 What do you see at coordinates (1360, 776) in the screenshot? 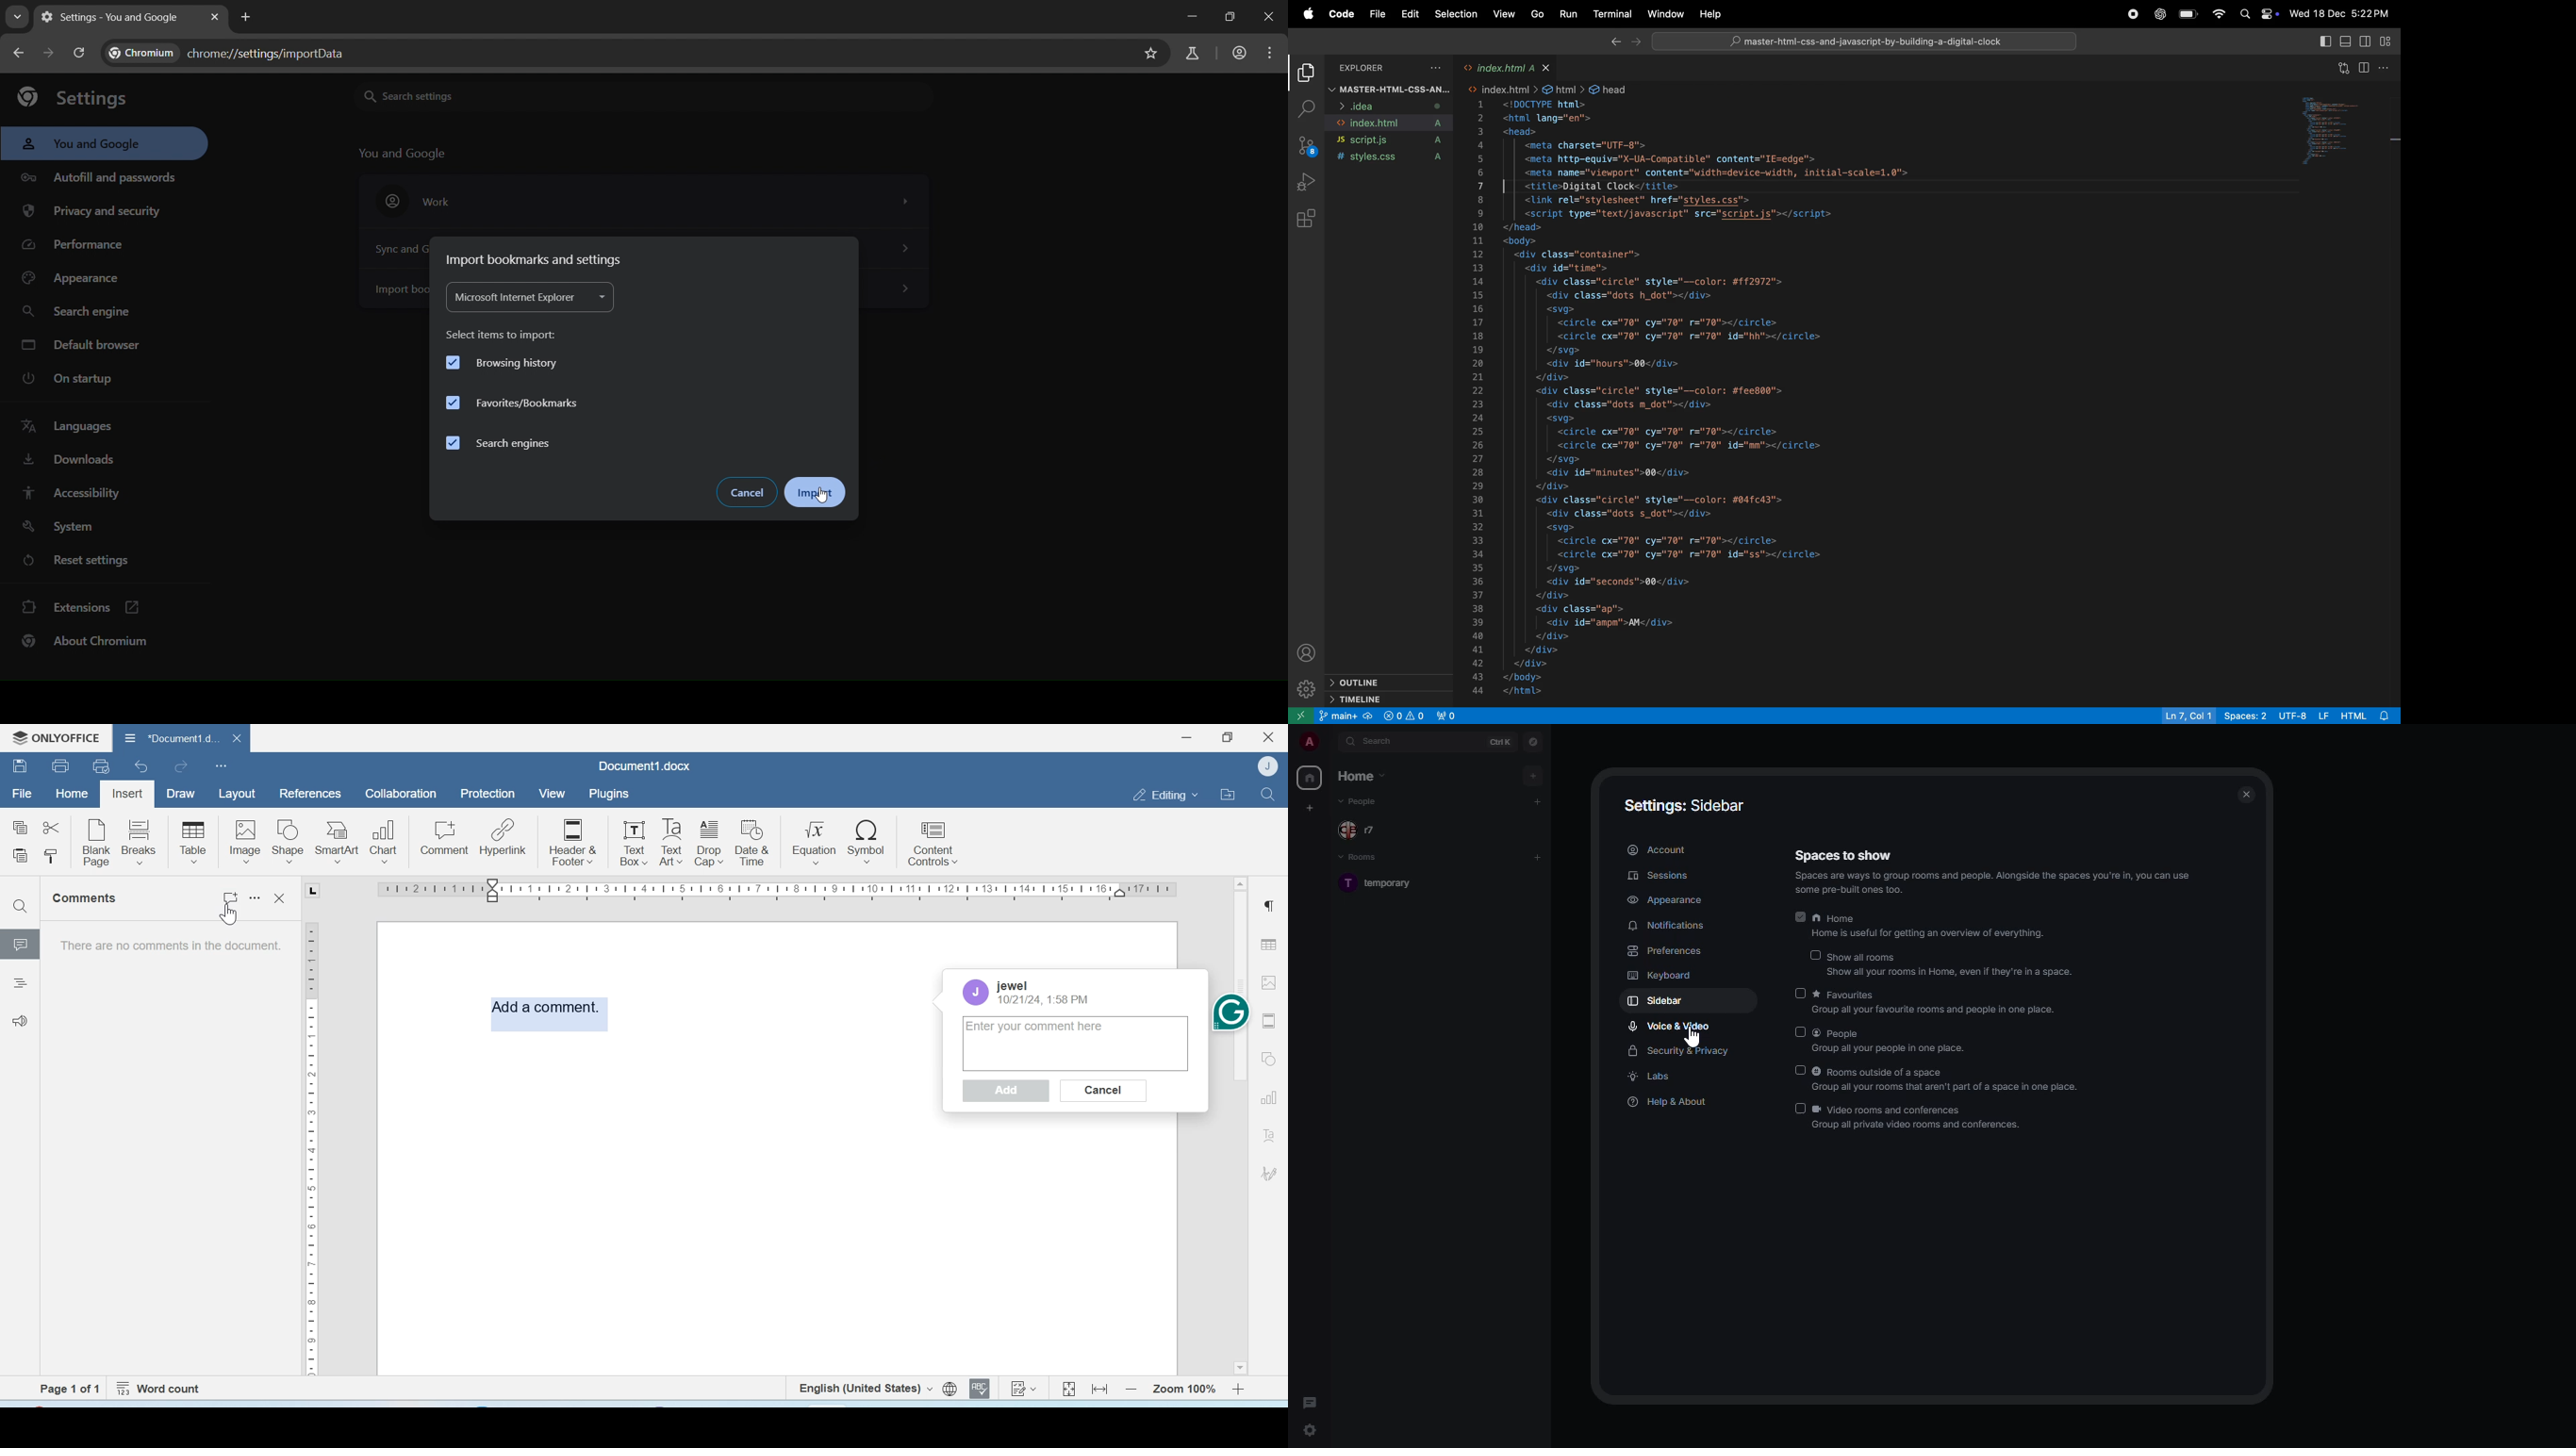
I see `home` at bounding box center [1360, 776].